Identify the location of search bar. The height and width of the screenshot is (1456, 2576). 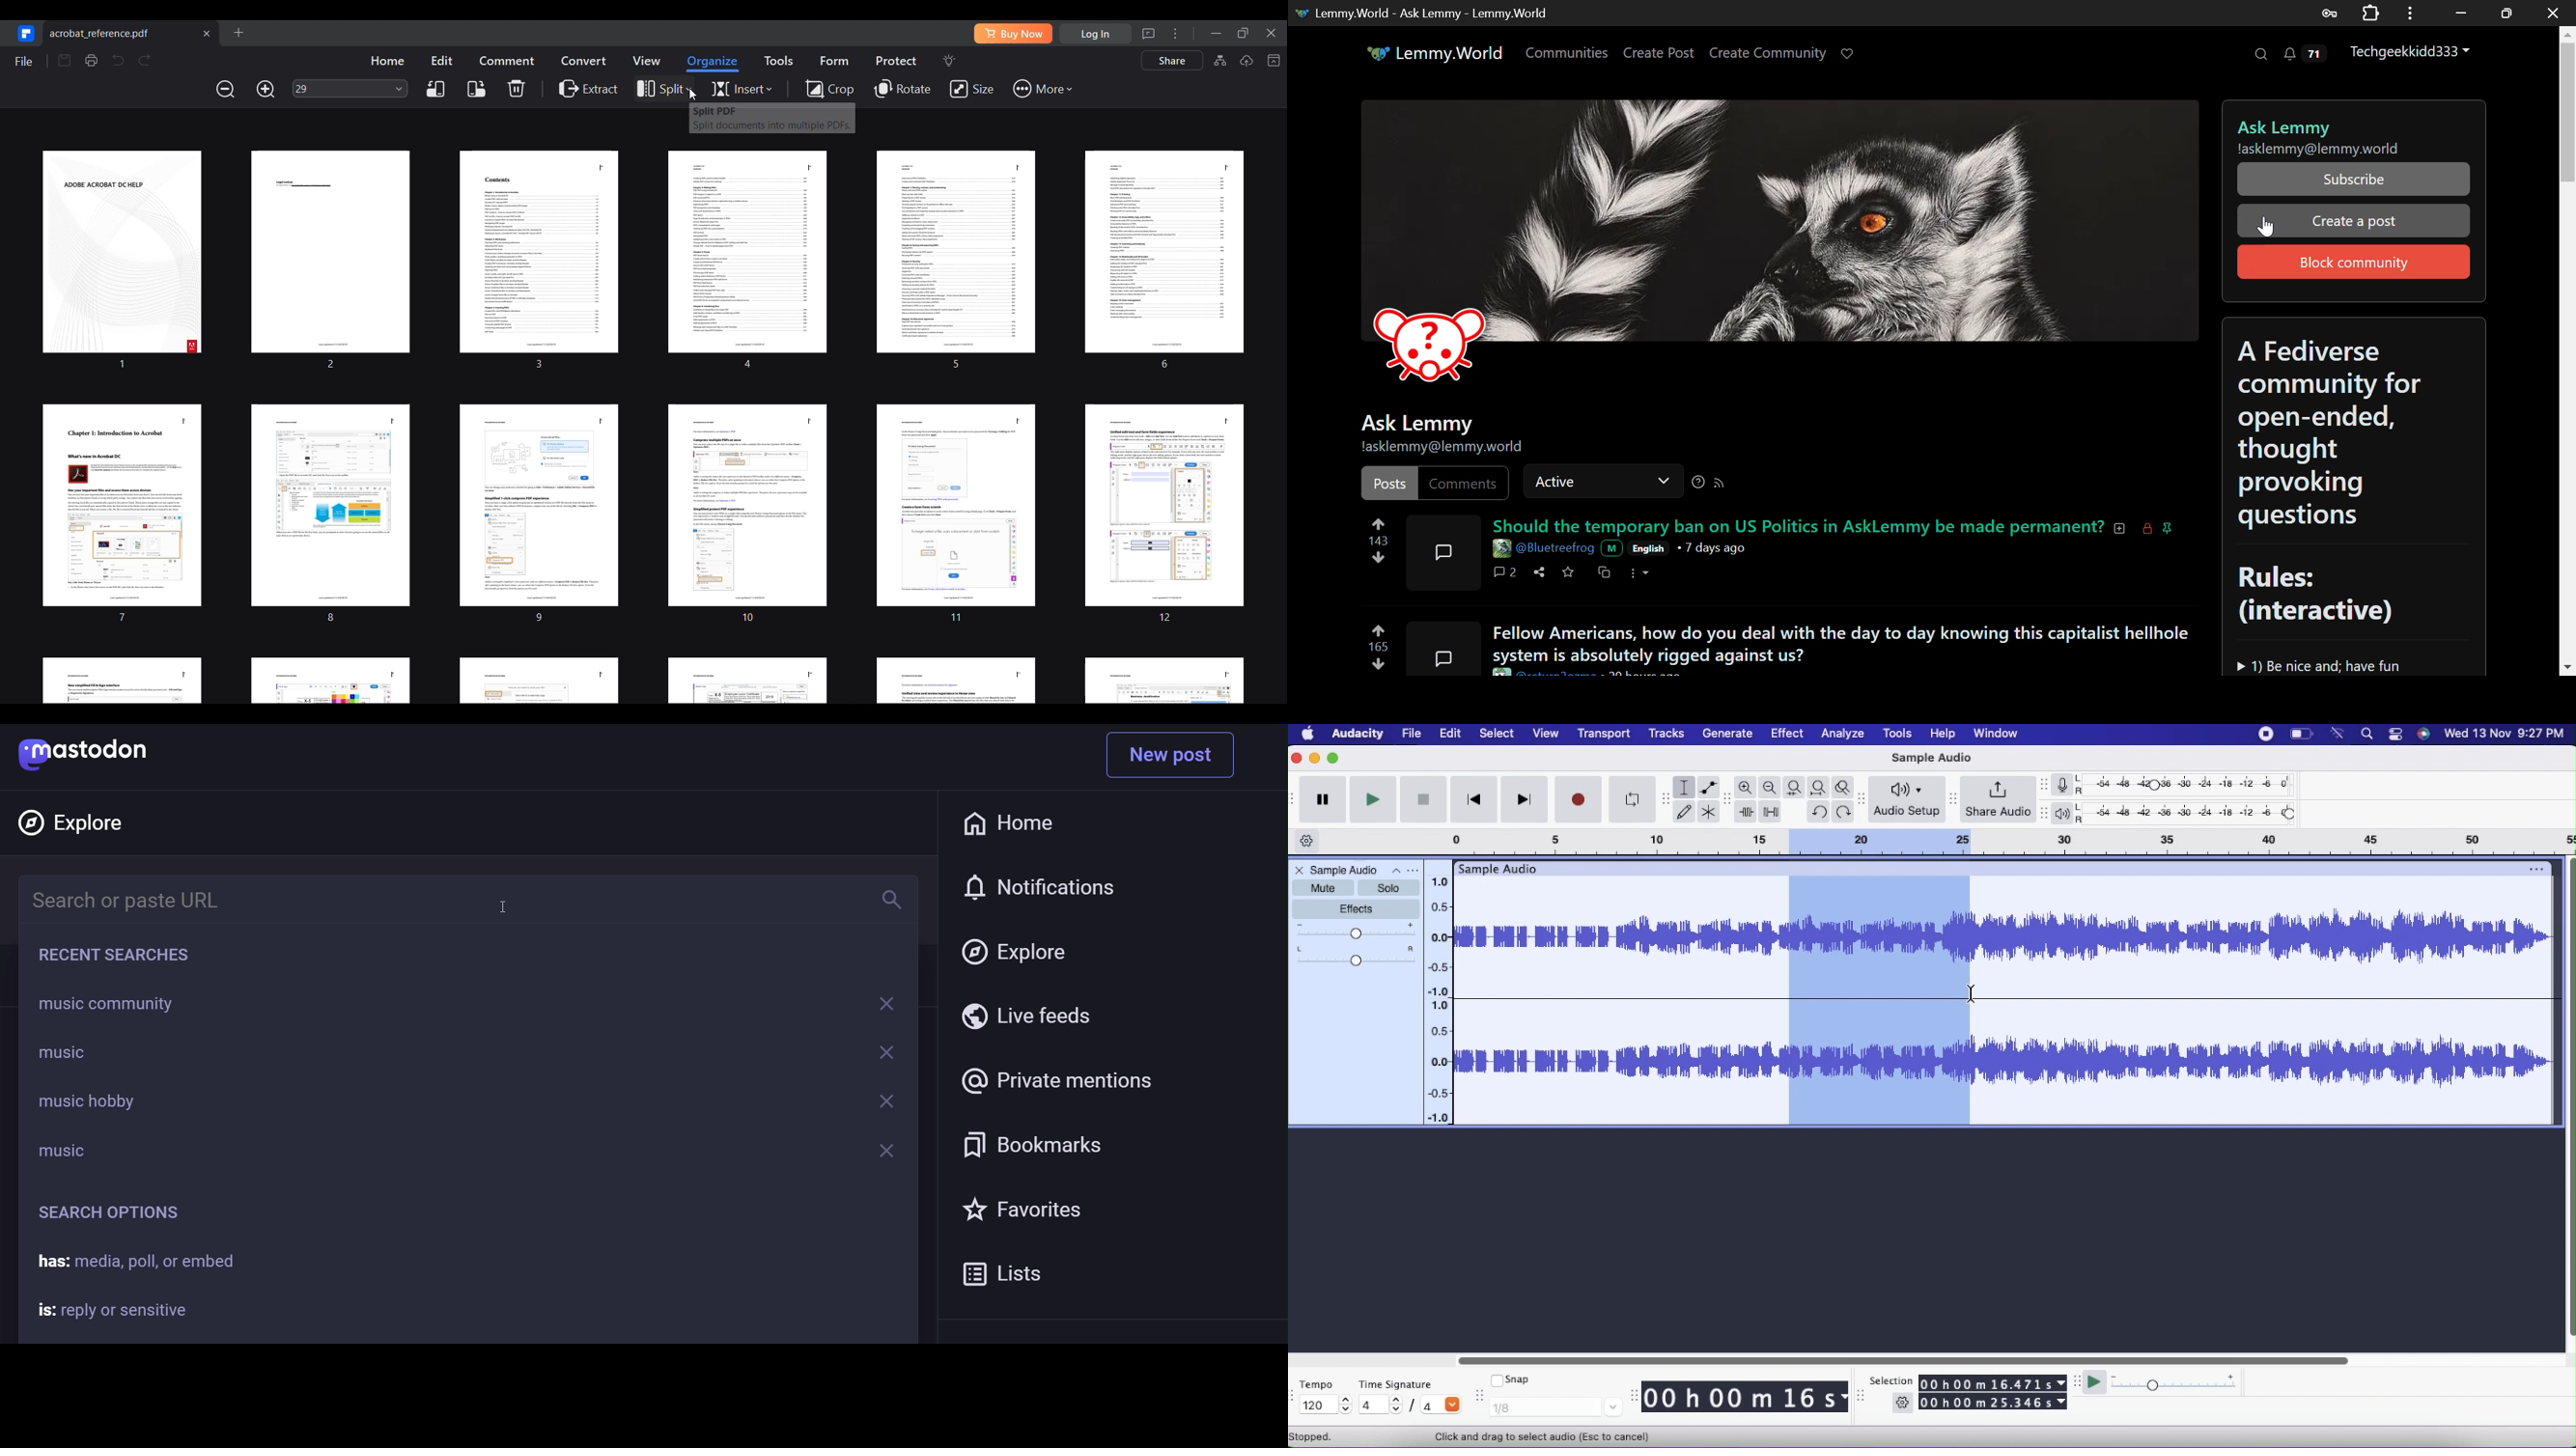
(435, 898).